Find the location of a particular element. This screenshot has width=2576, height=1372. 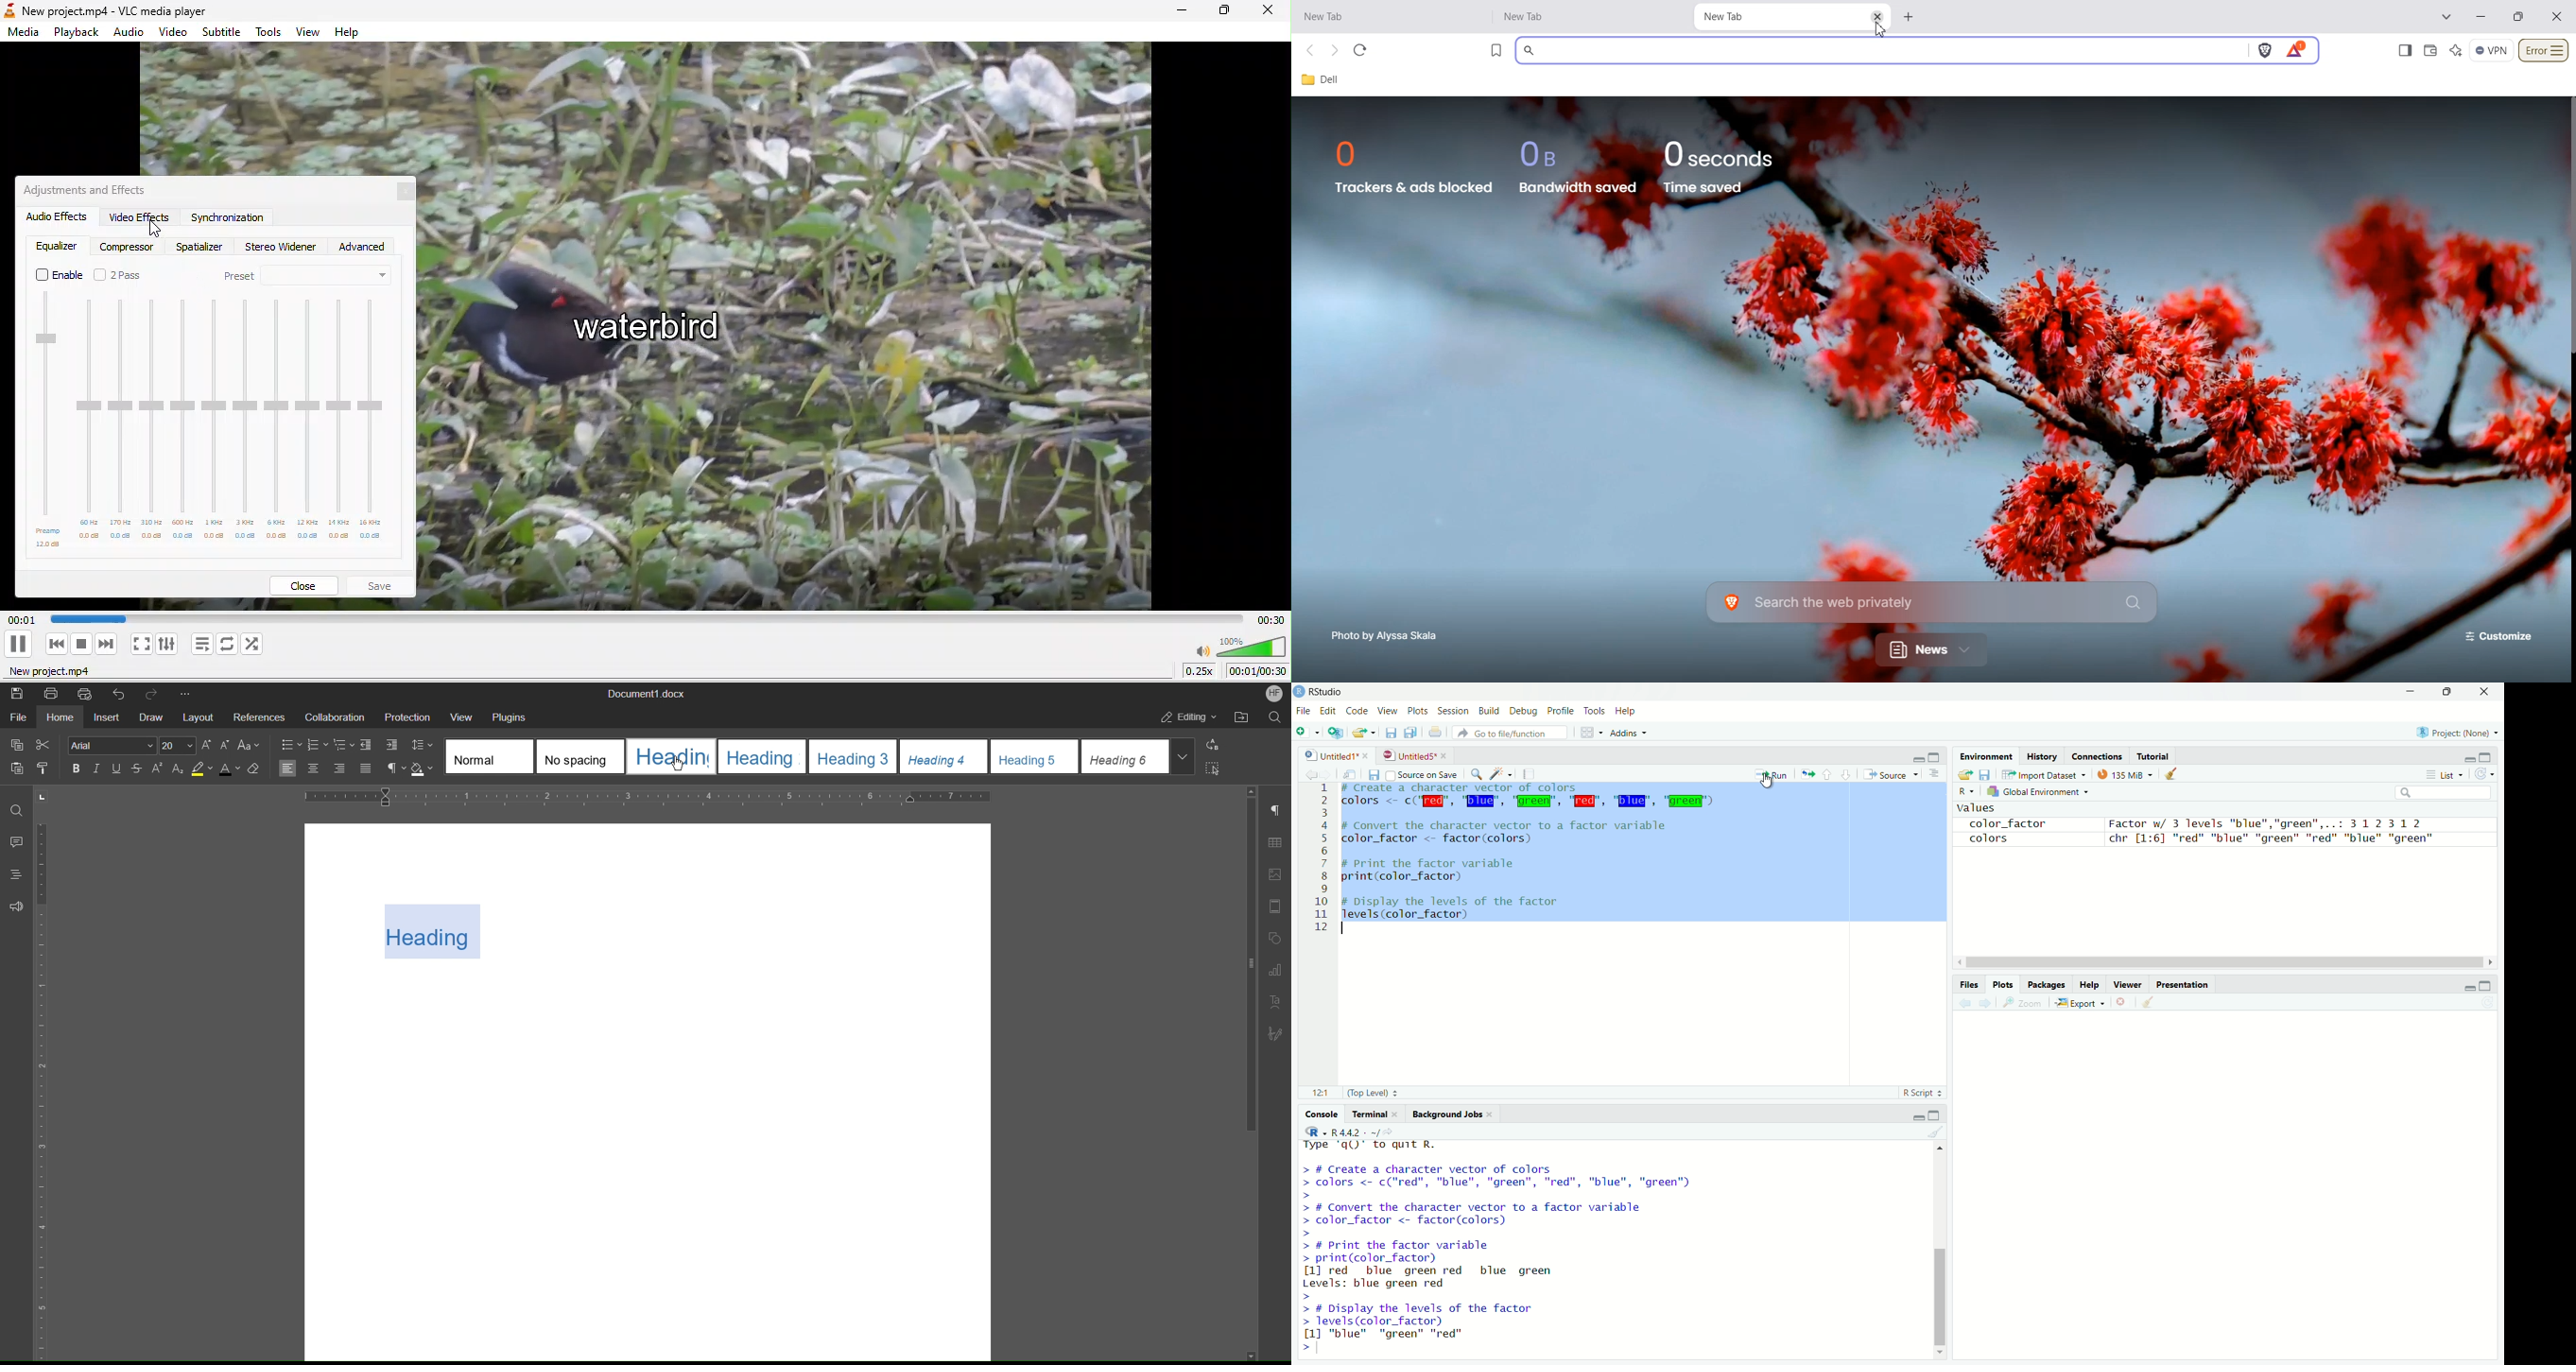

clear console is located at coordinates (1935, 1132).